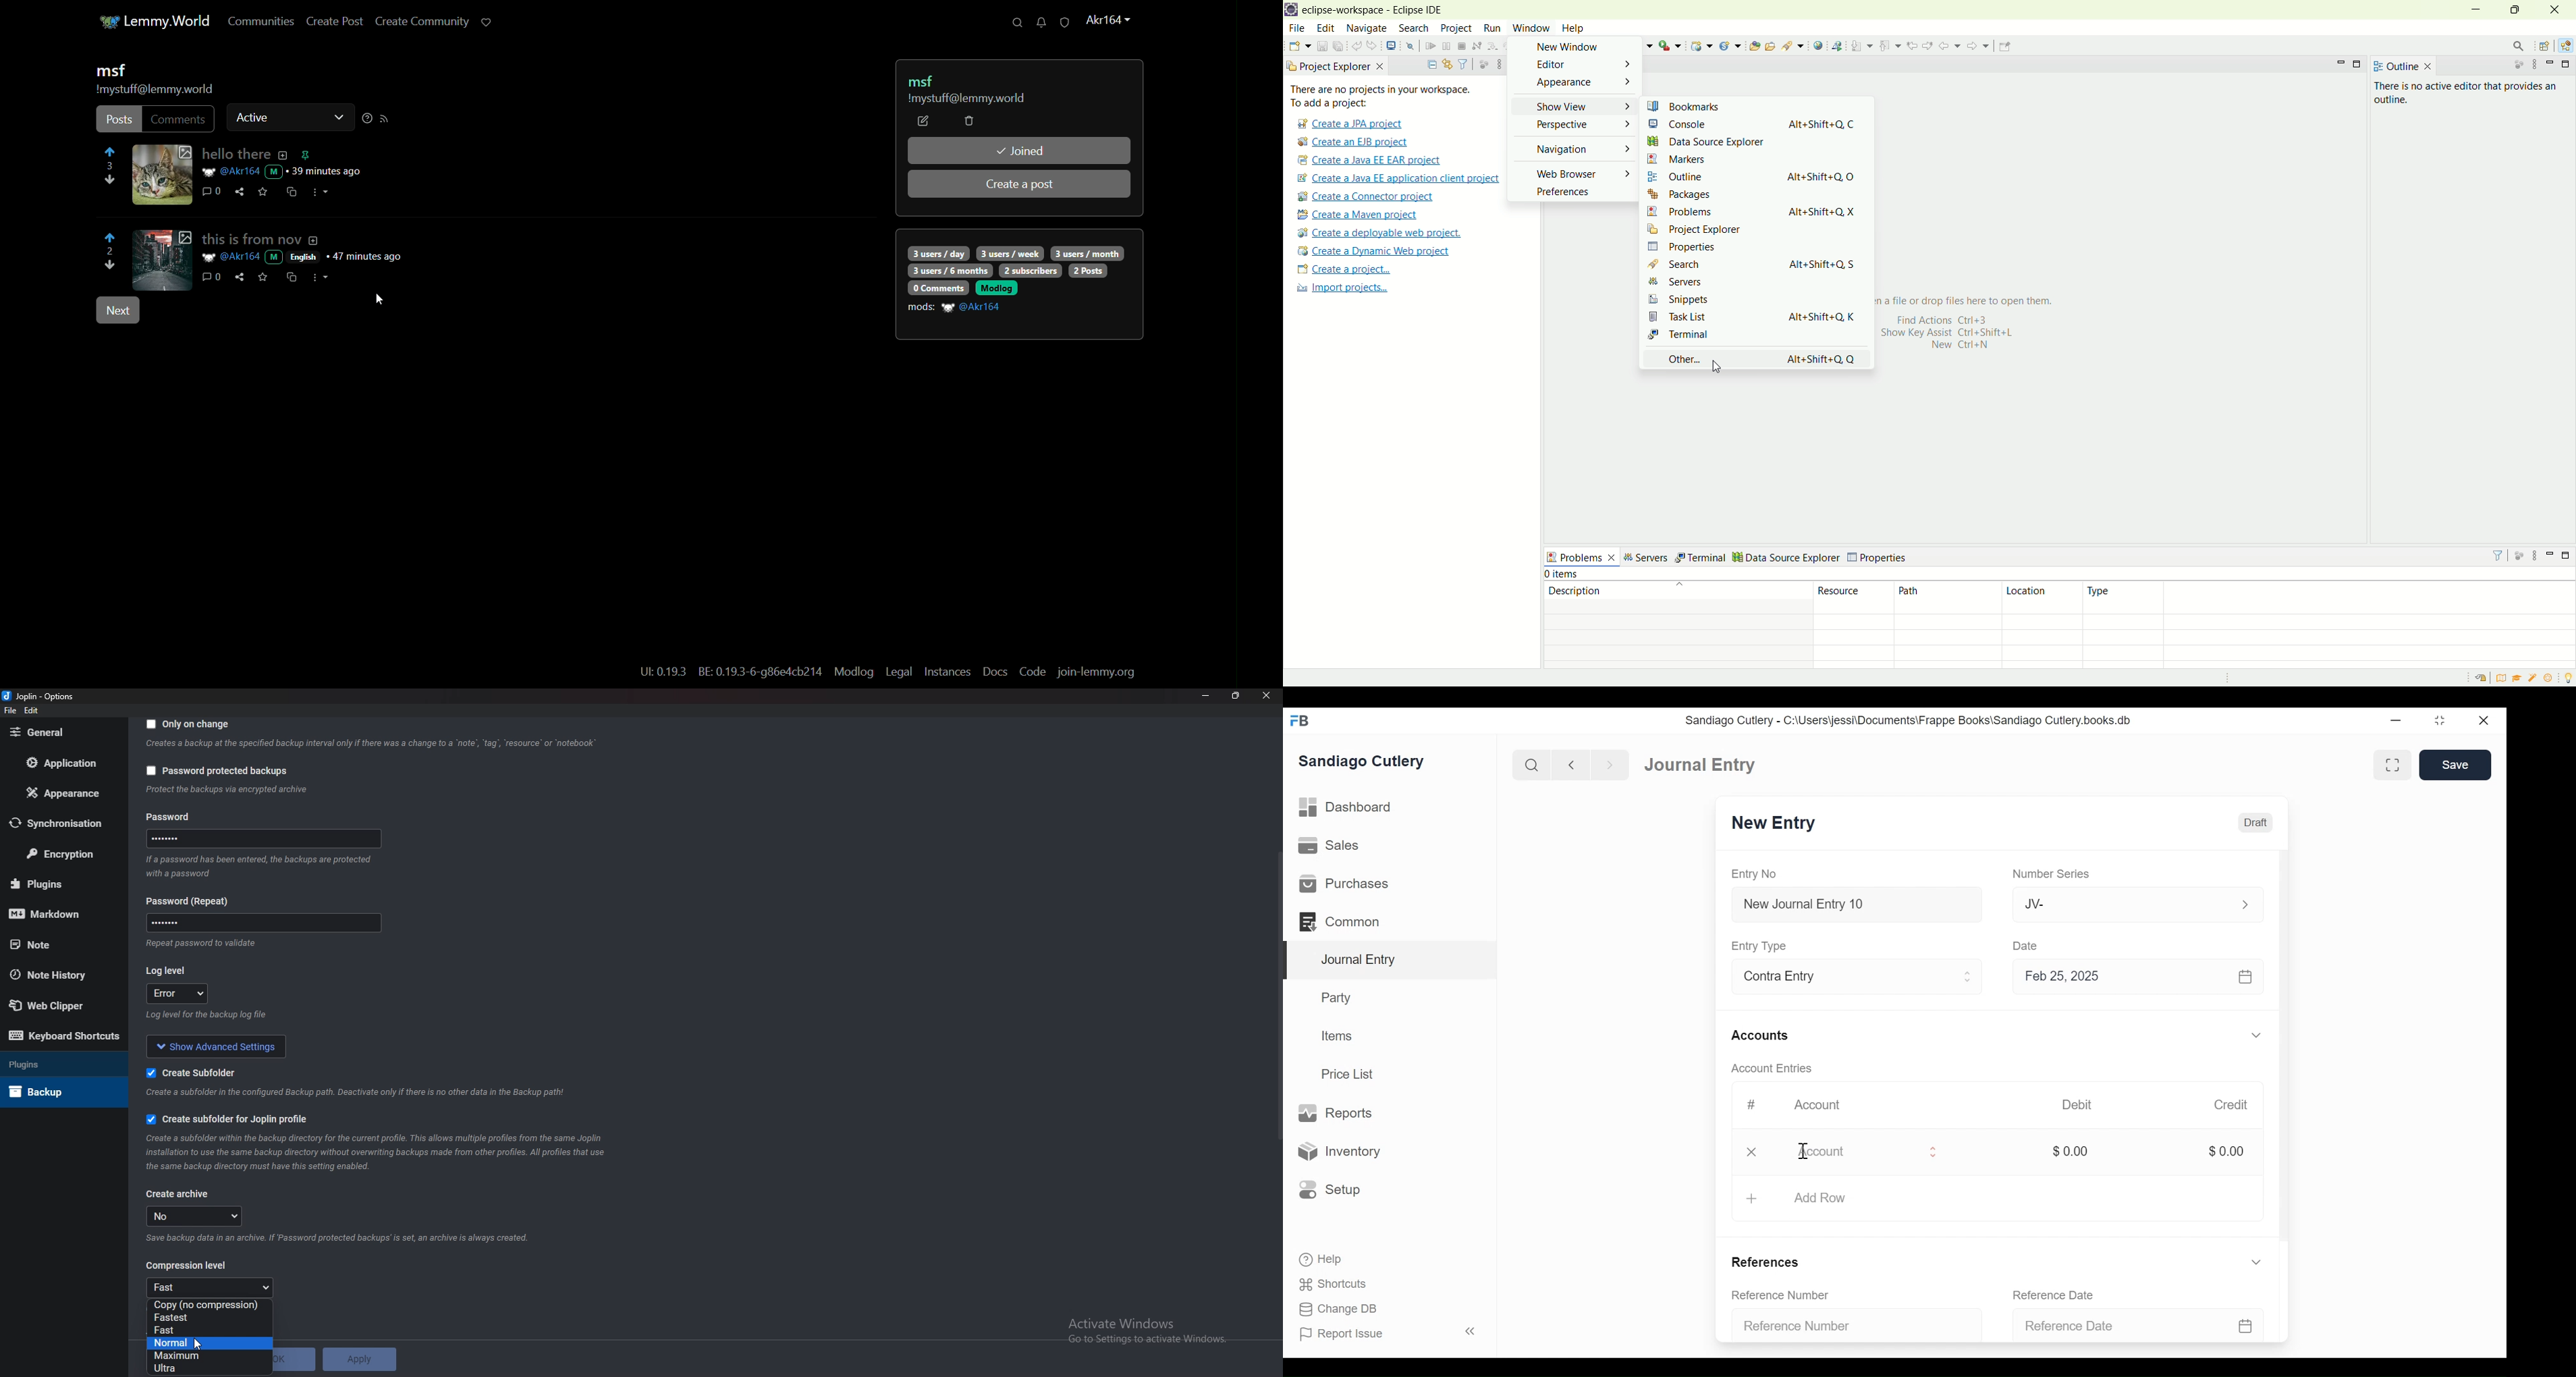 Image resolution: width=2576 pixels, height=1400 pixels. Describe the element at coordinates (1708, 156) in the screenshot. I see `markers` at that location.